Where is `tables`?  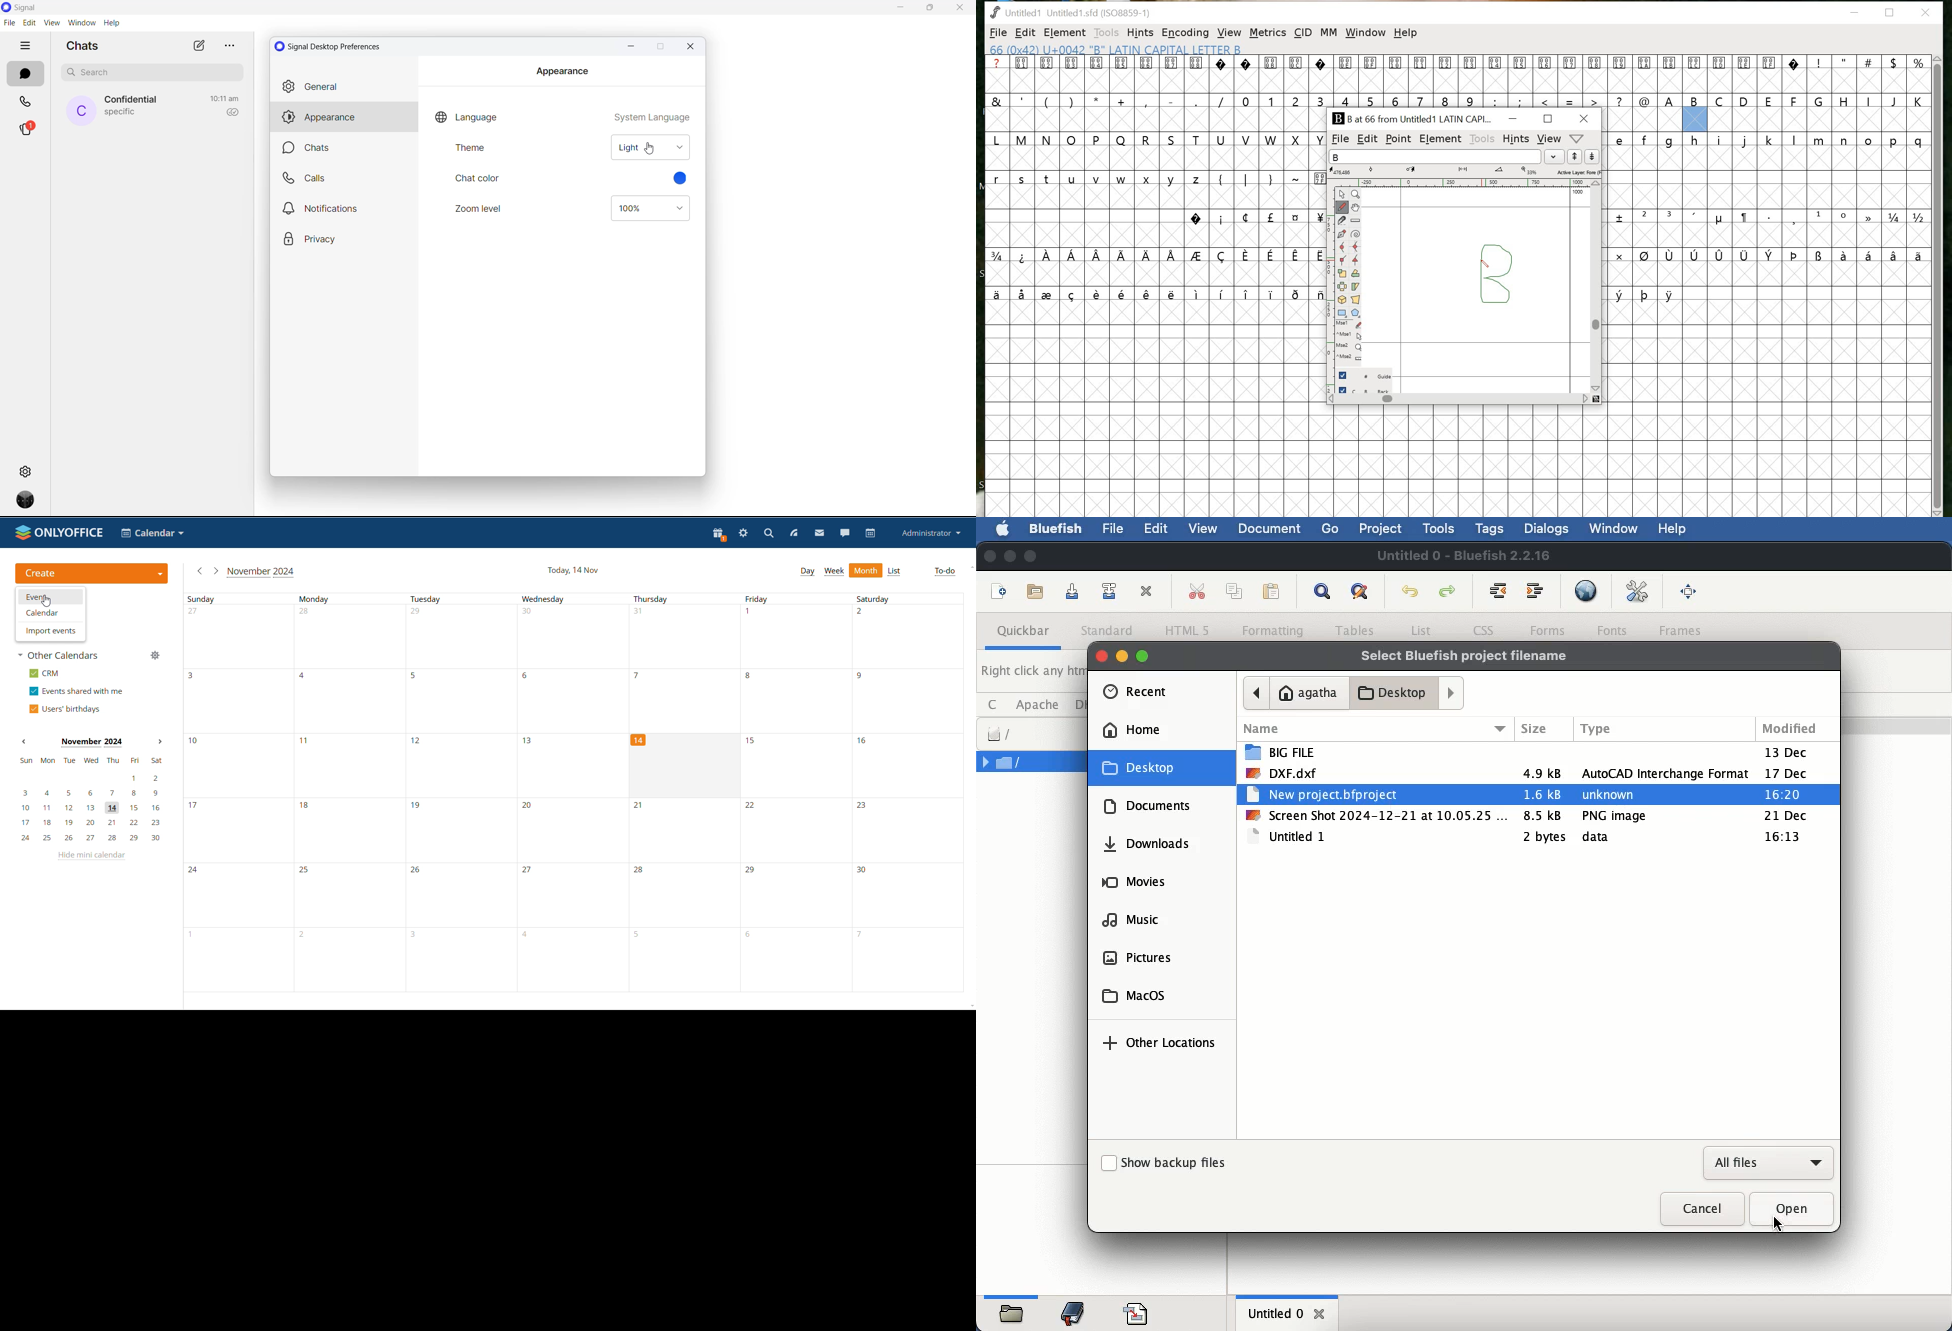 tables is located at coordinates (1357, 631).